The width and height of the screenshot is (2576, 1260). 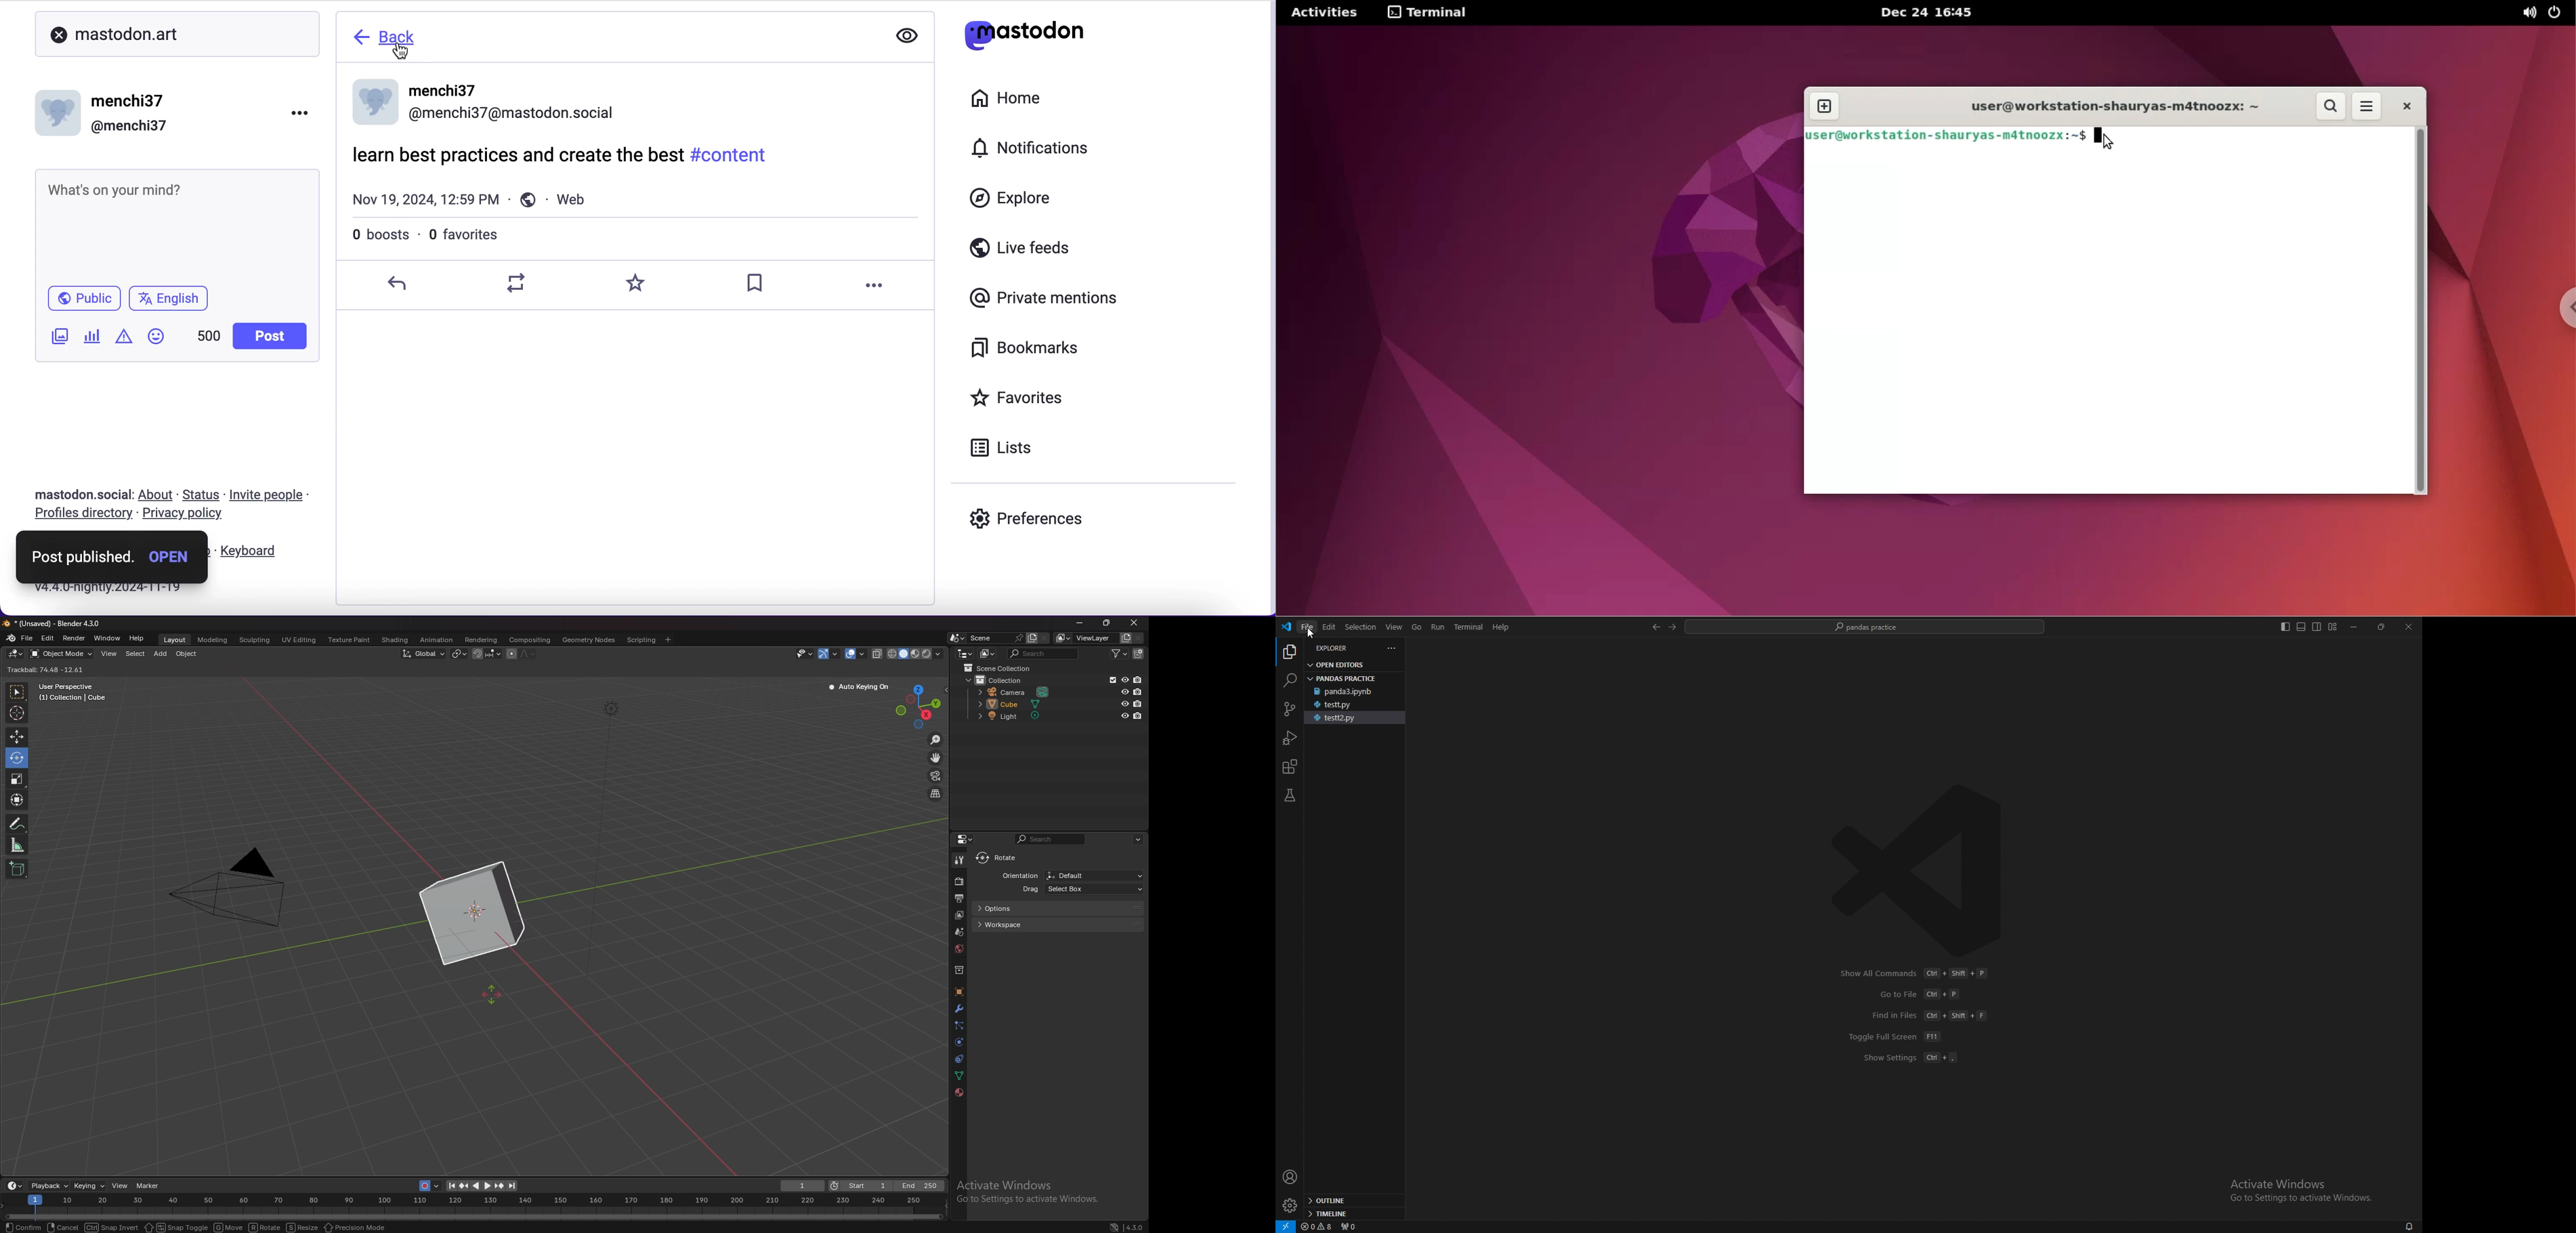 I want to click on Show All Commands Ct + Shift + P
GotoFile Cl +P
Find in Files (Ct + Shit + F
Toggle Full Screen [FT
Show Settings (Cl +,, so click(x=1916, y=1023).